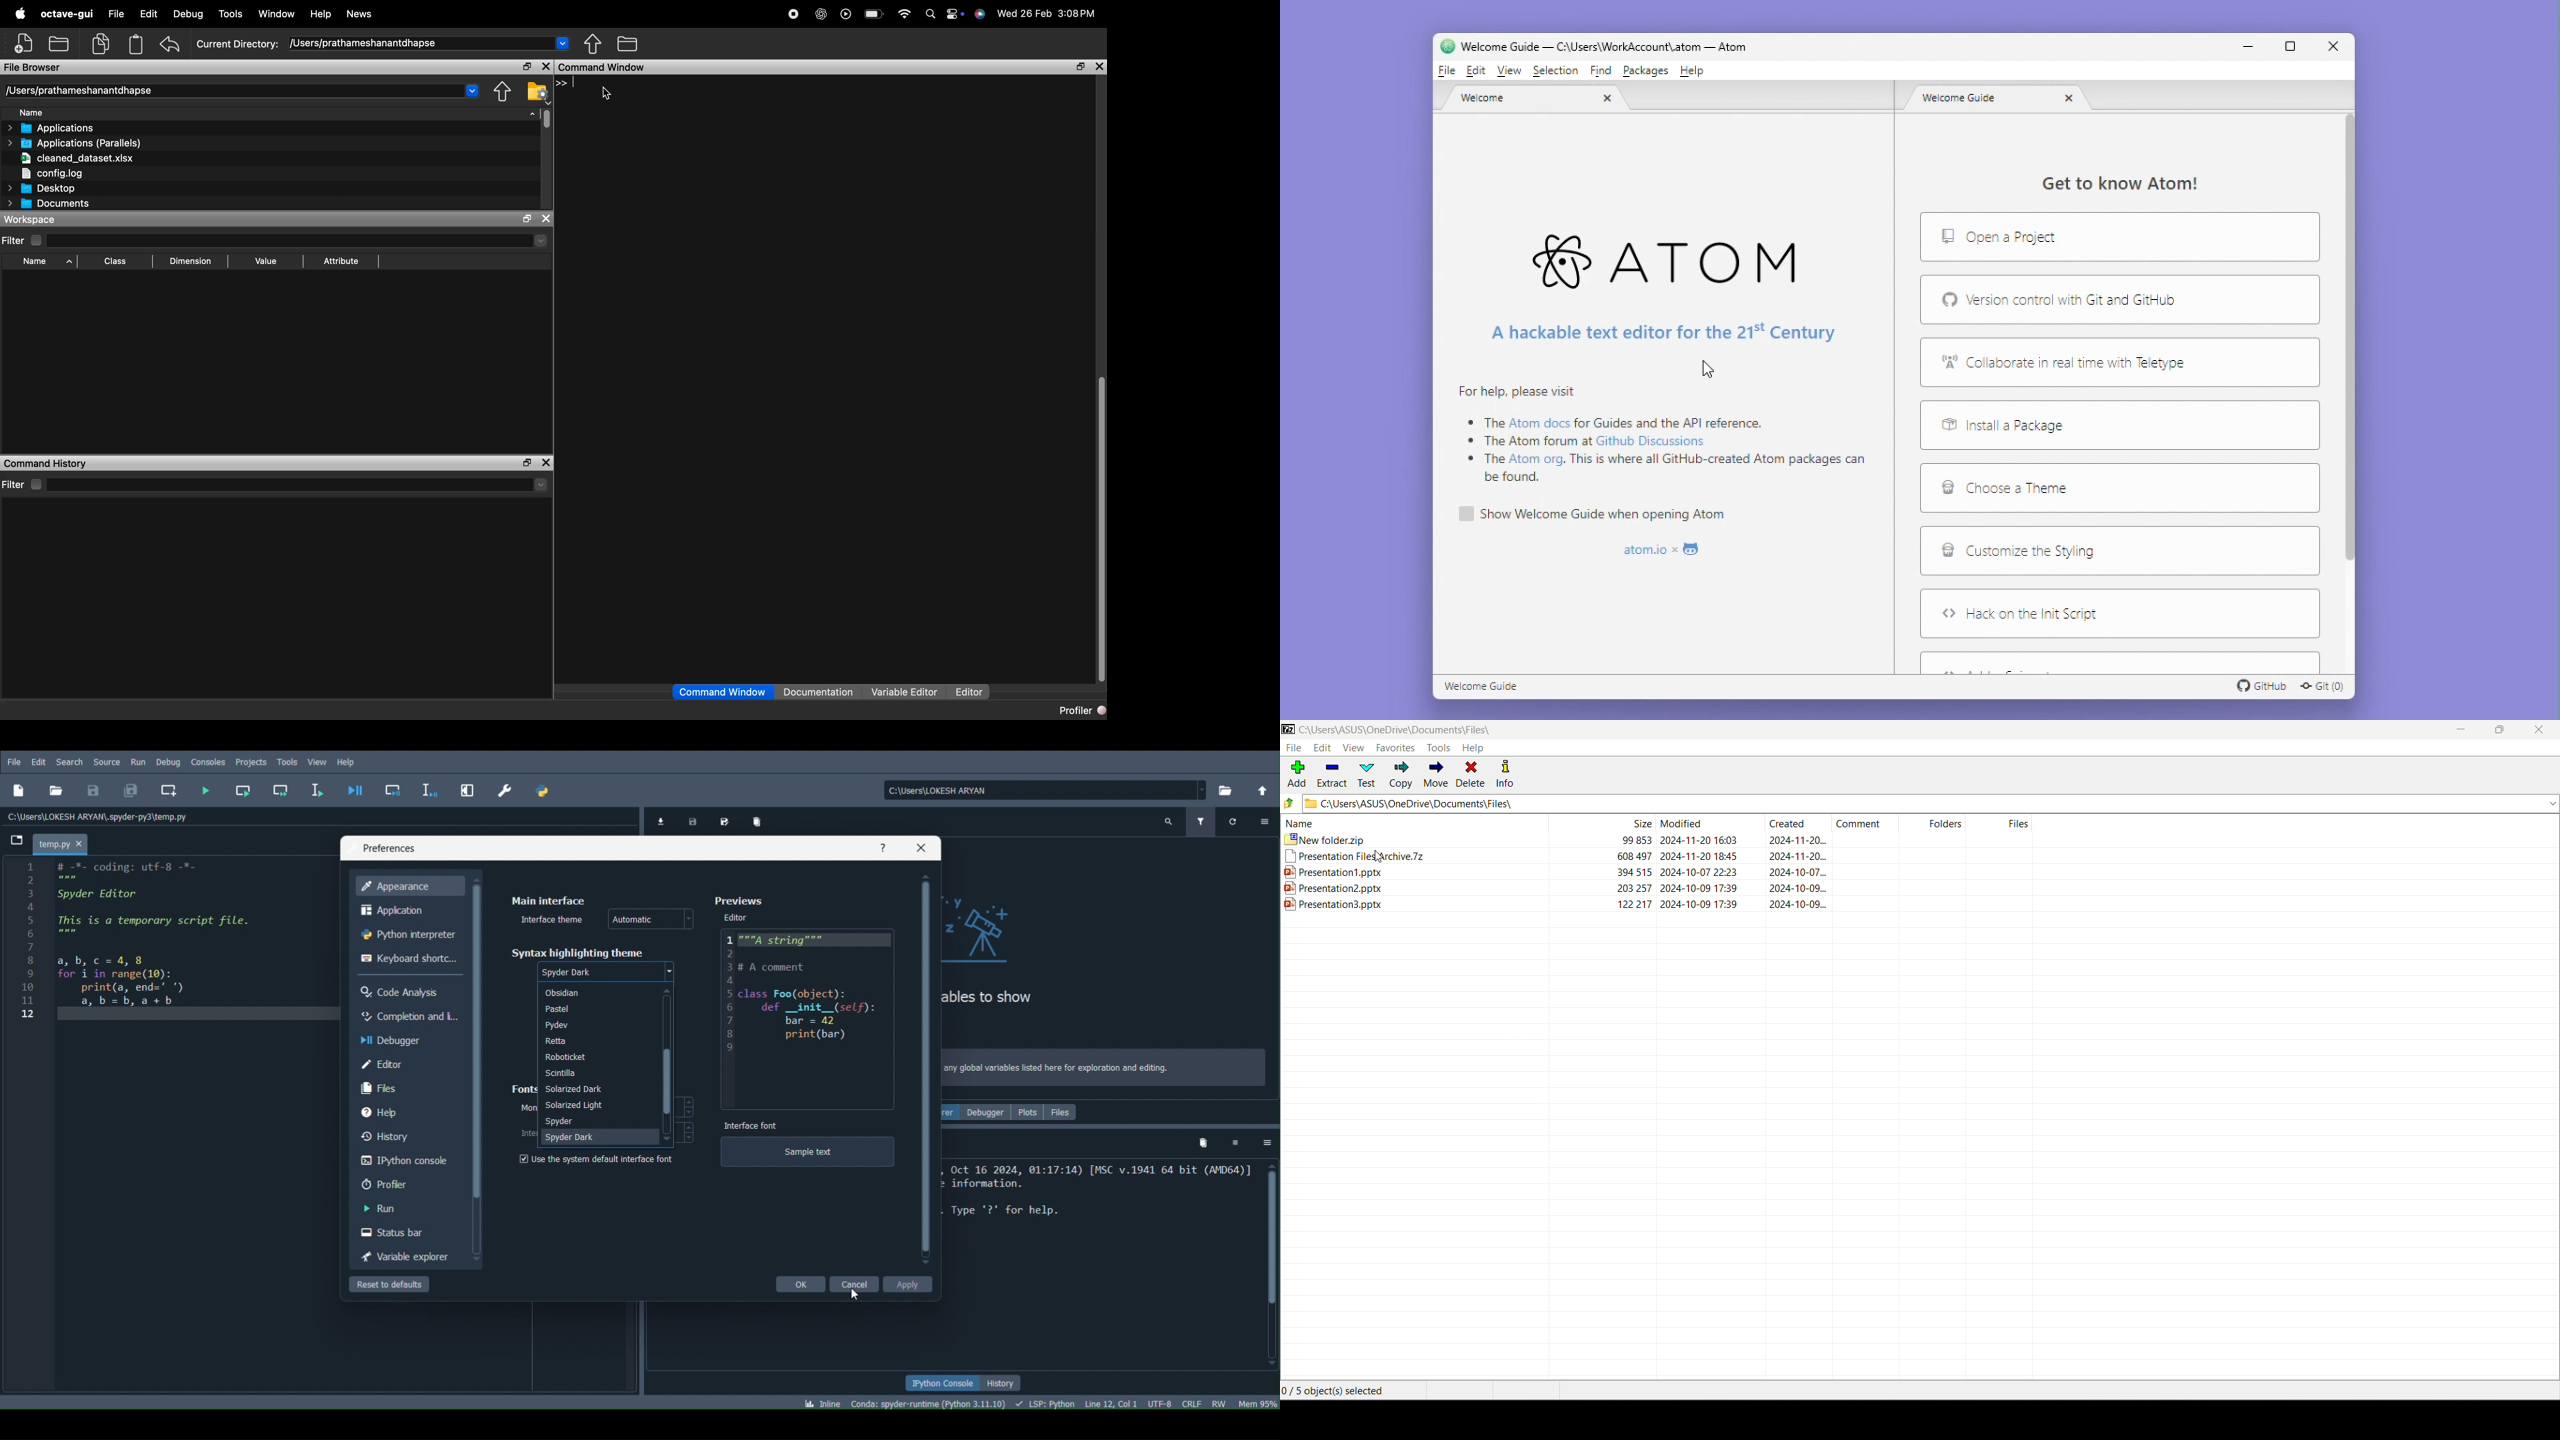 Image resolution: width=2576 pixels, height=1456 pixels. I want to click on For help, please visit

The Atom docs for Guides and the API reference.

The Atom forum at Github Discussions.

The Atom org. This is where all GitHub-created Atom packages can
be found., so click(1667, 440).